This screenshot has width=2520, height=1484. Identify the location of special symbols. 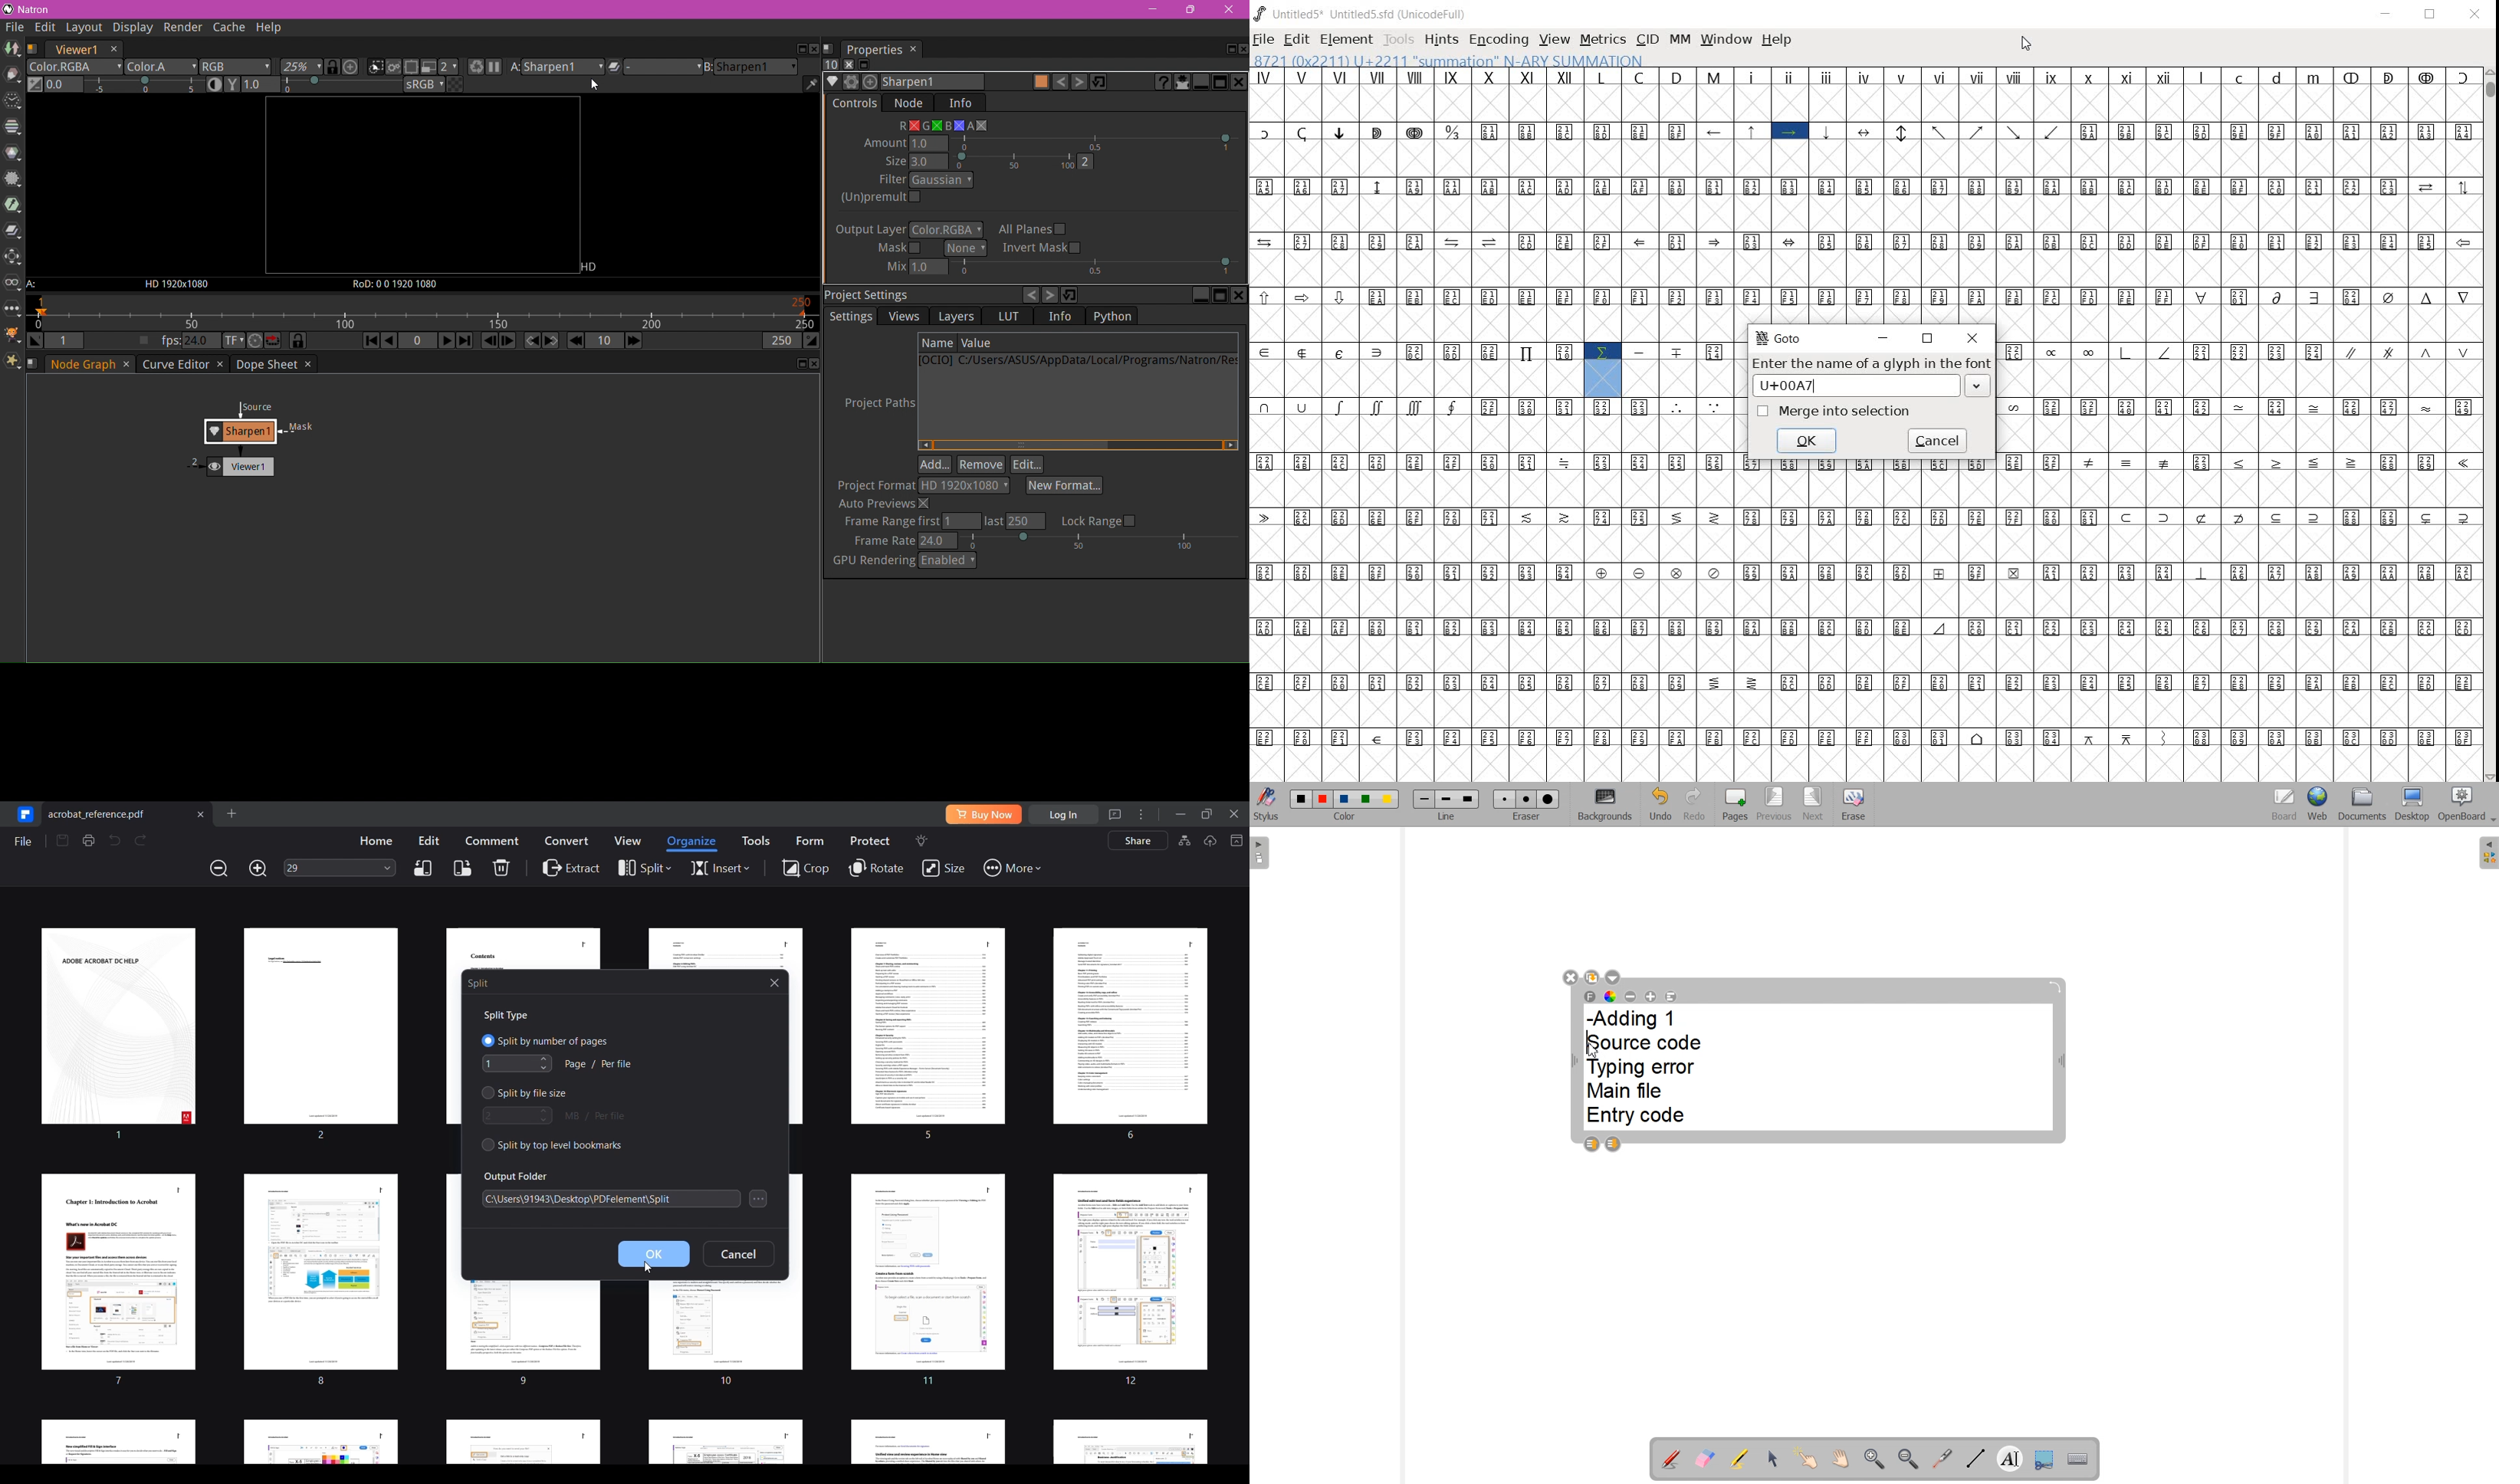
(1500, 464).